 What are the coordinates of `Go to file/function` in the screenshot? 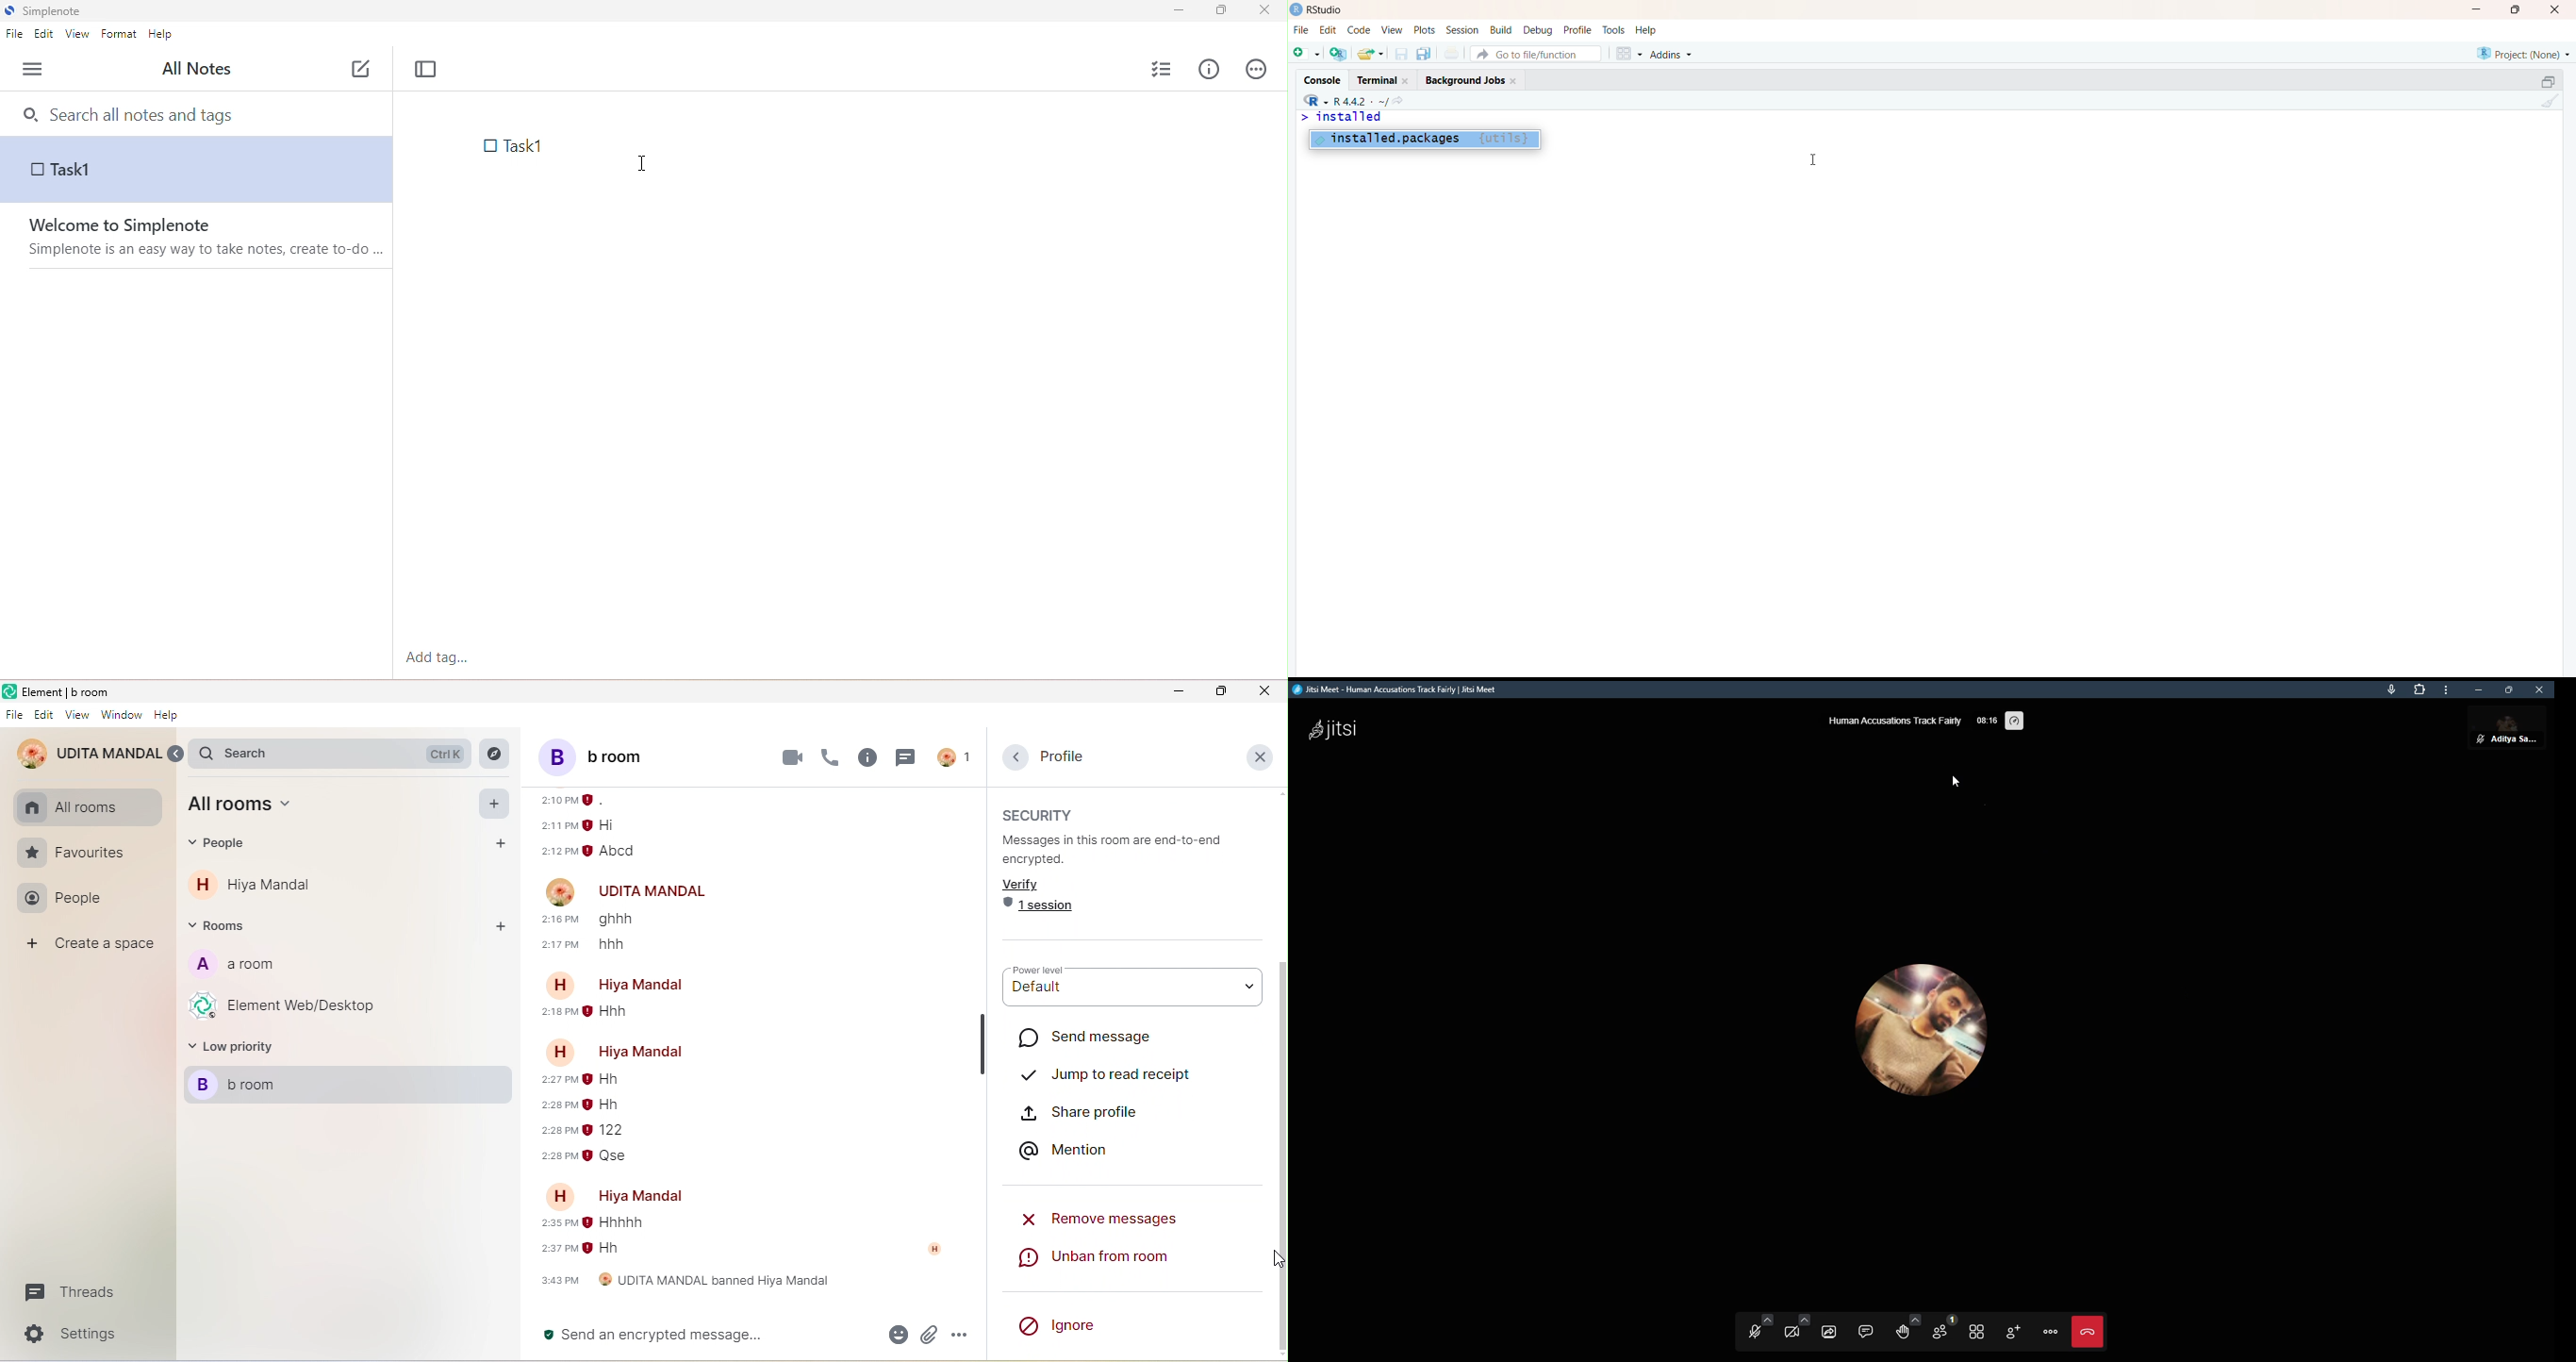 It's located at (1539, 54).